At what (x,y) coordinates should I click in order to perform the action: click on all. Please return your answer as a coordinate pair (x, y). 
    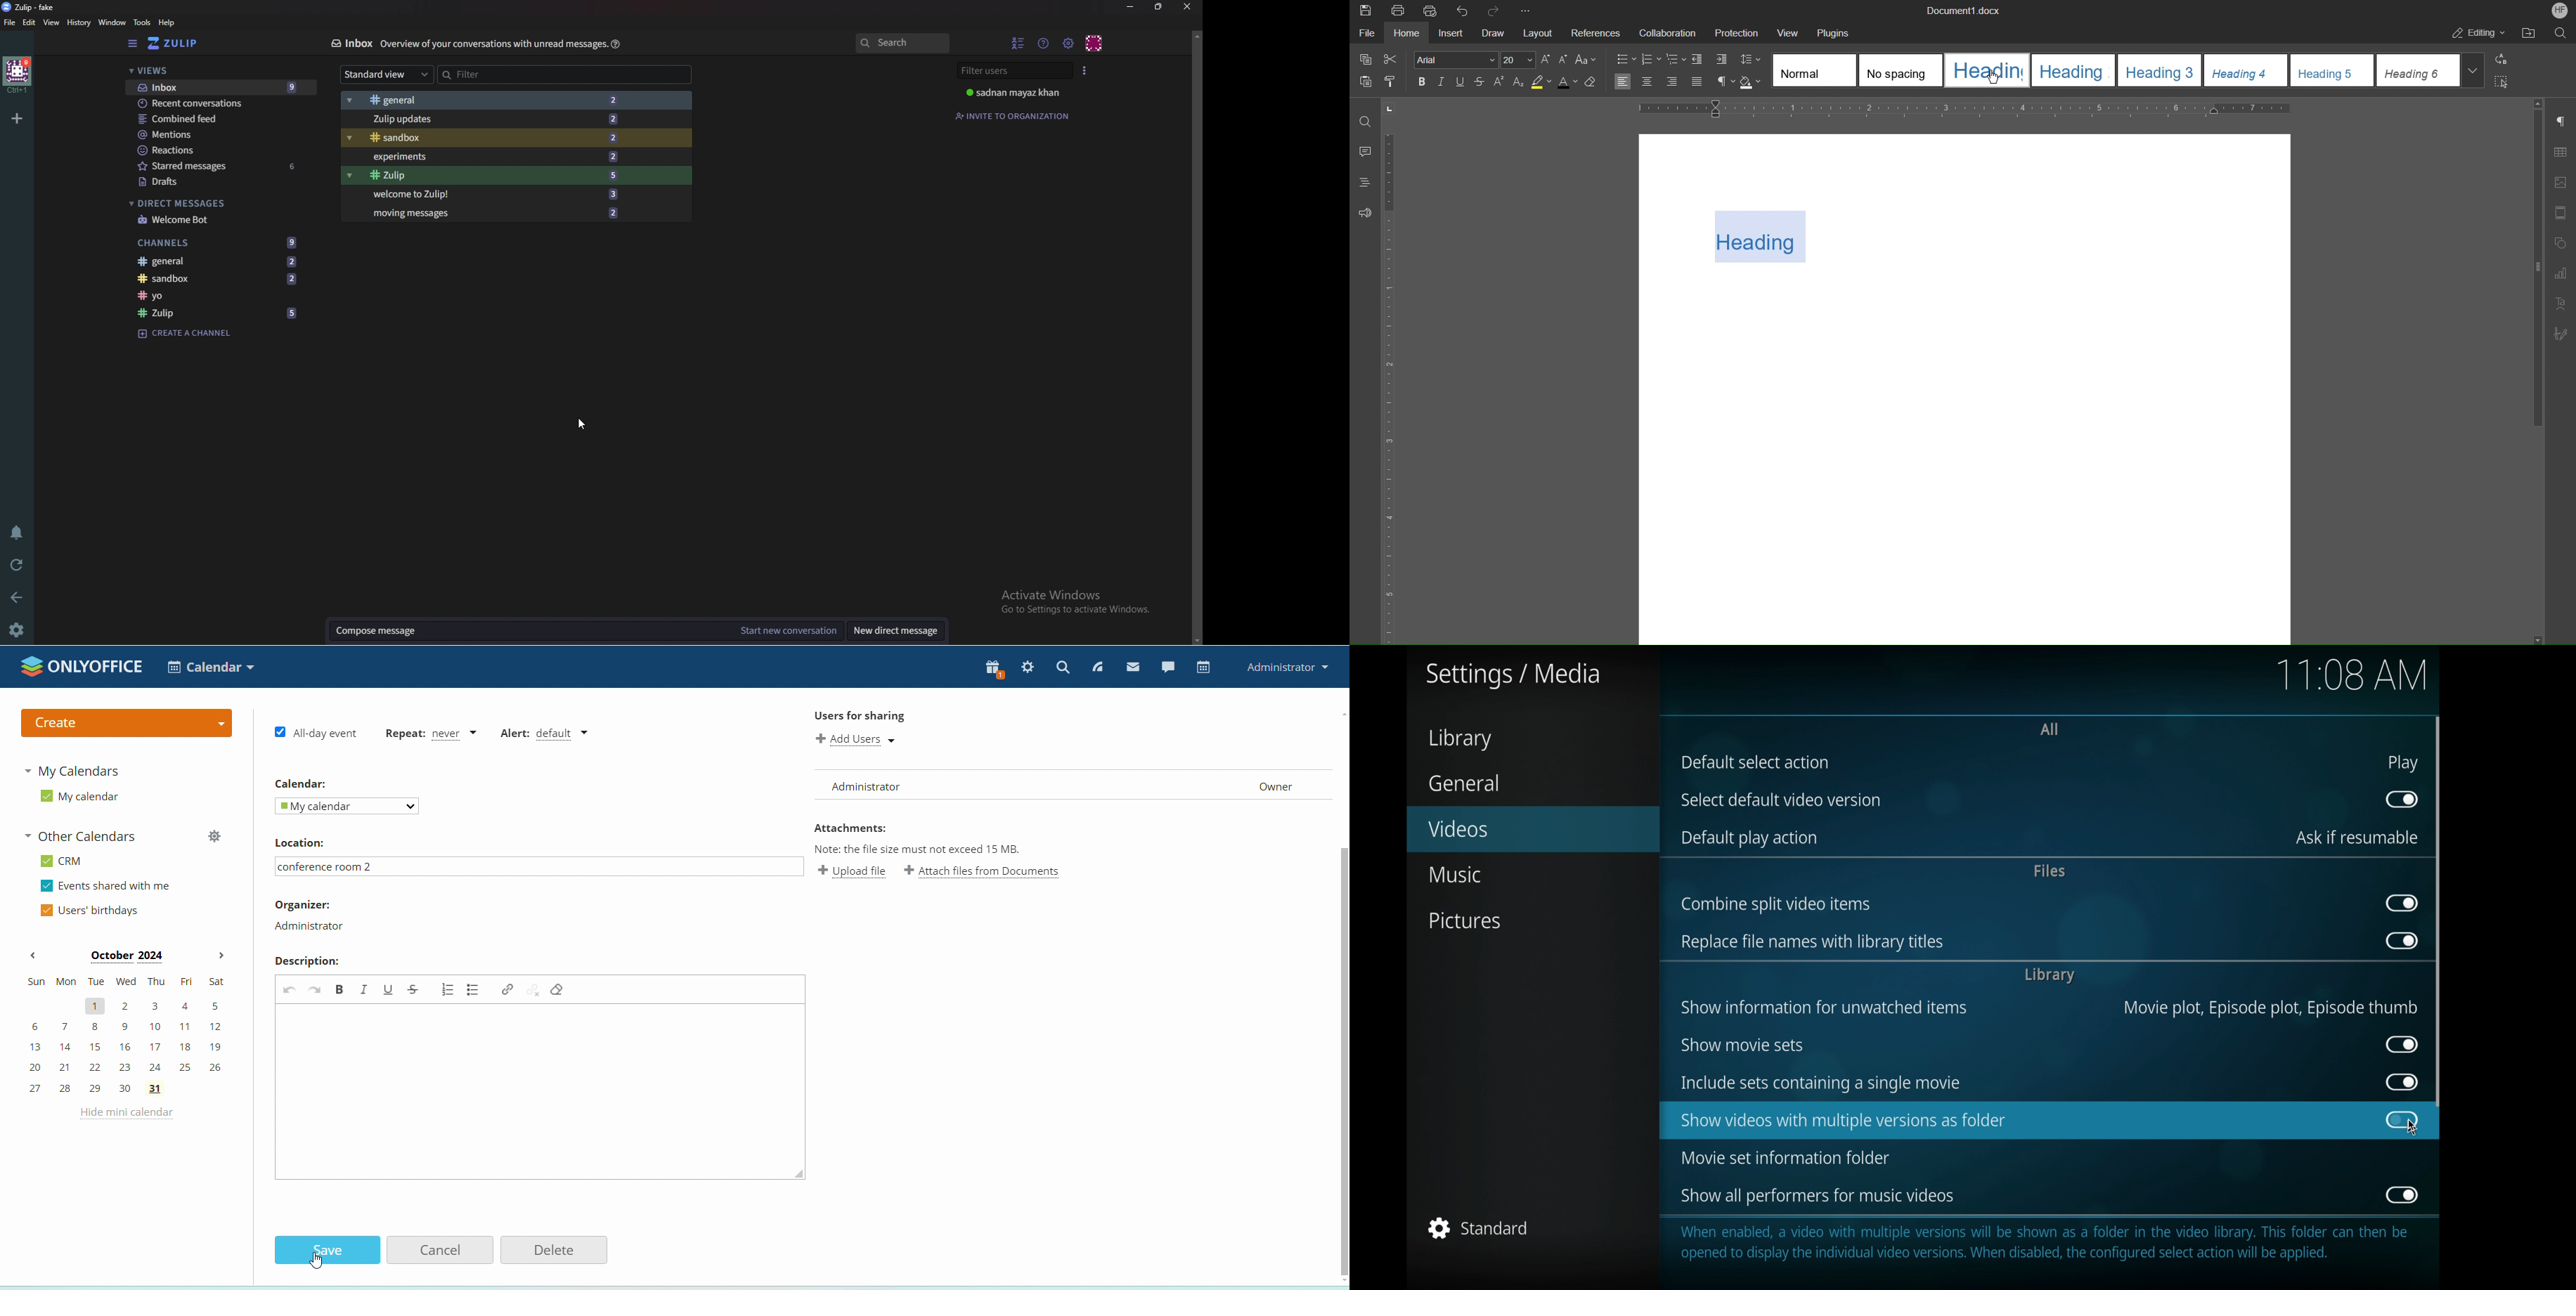
    Looking at the image, I should click on (2051, 729).